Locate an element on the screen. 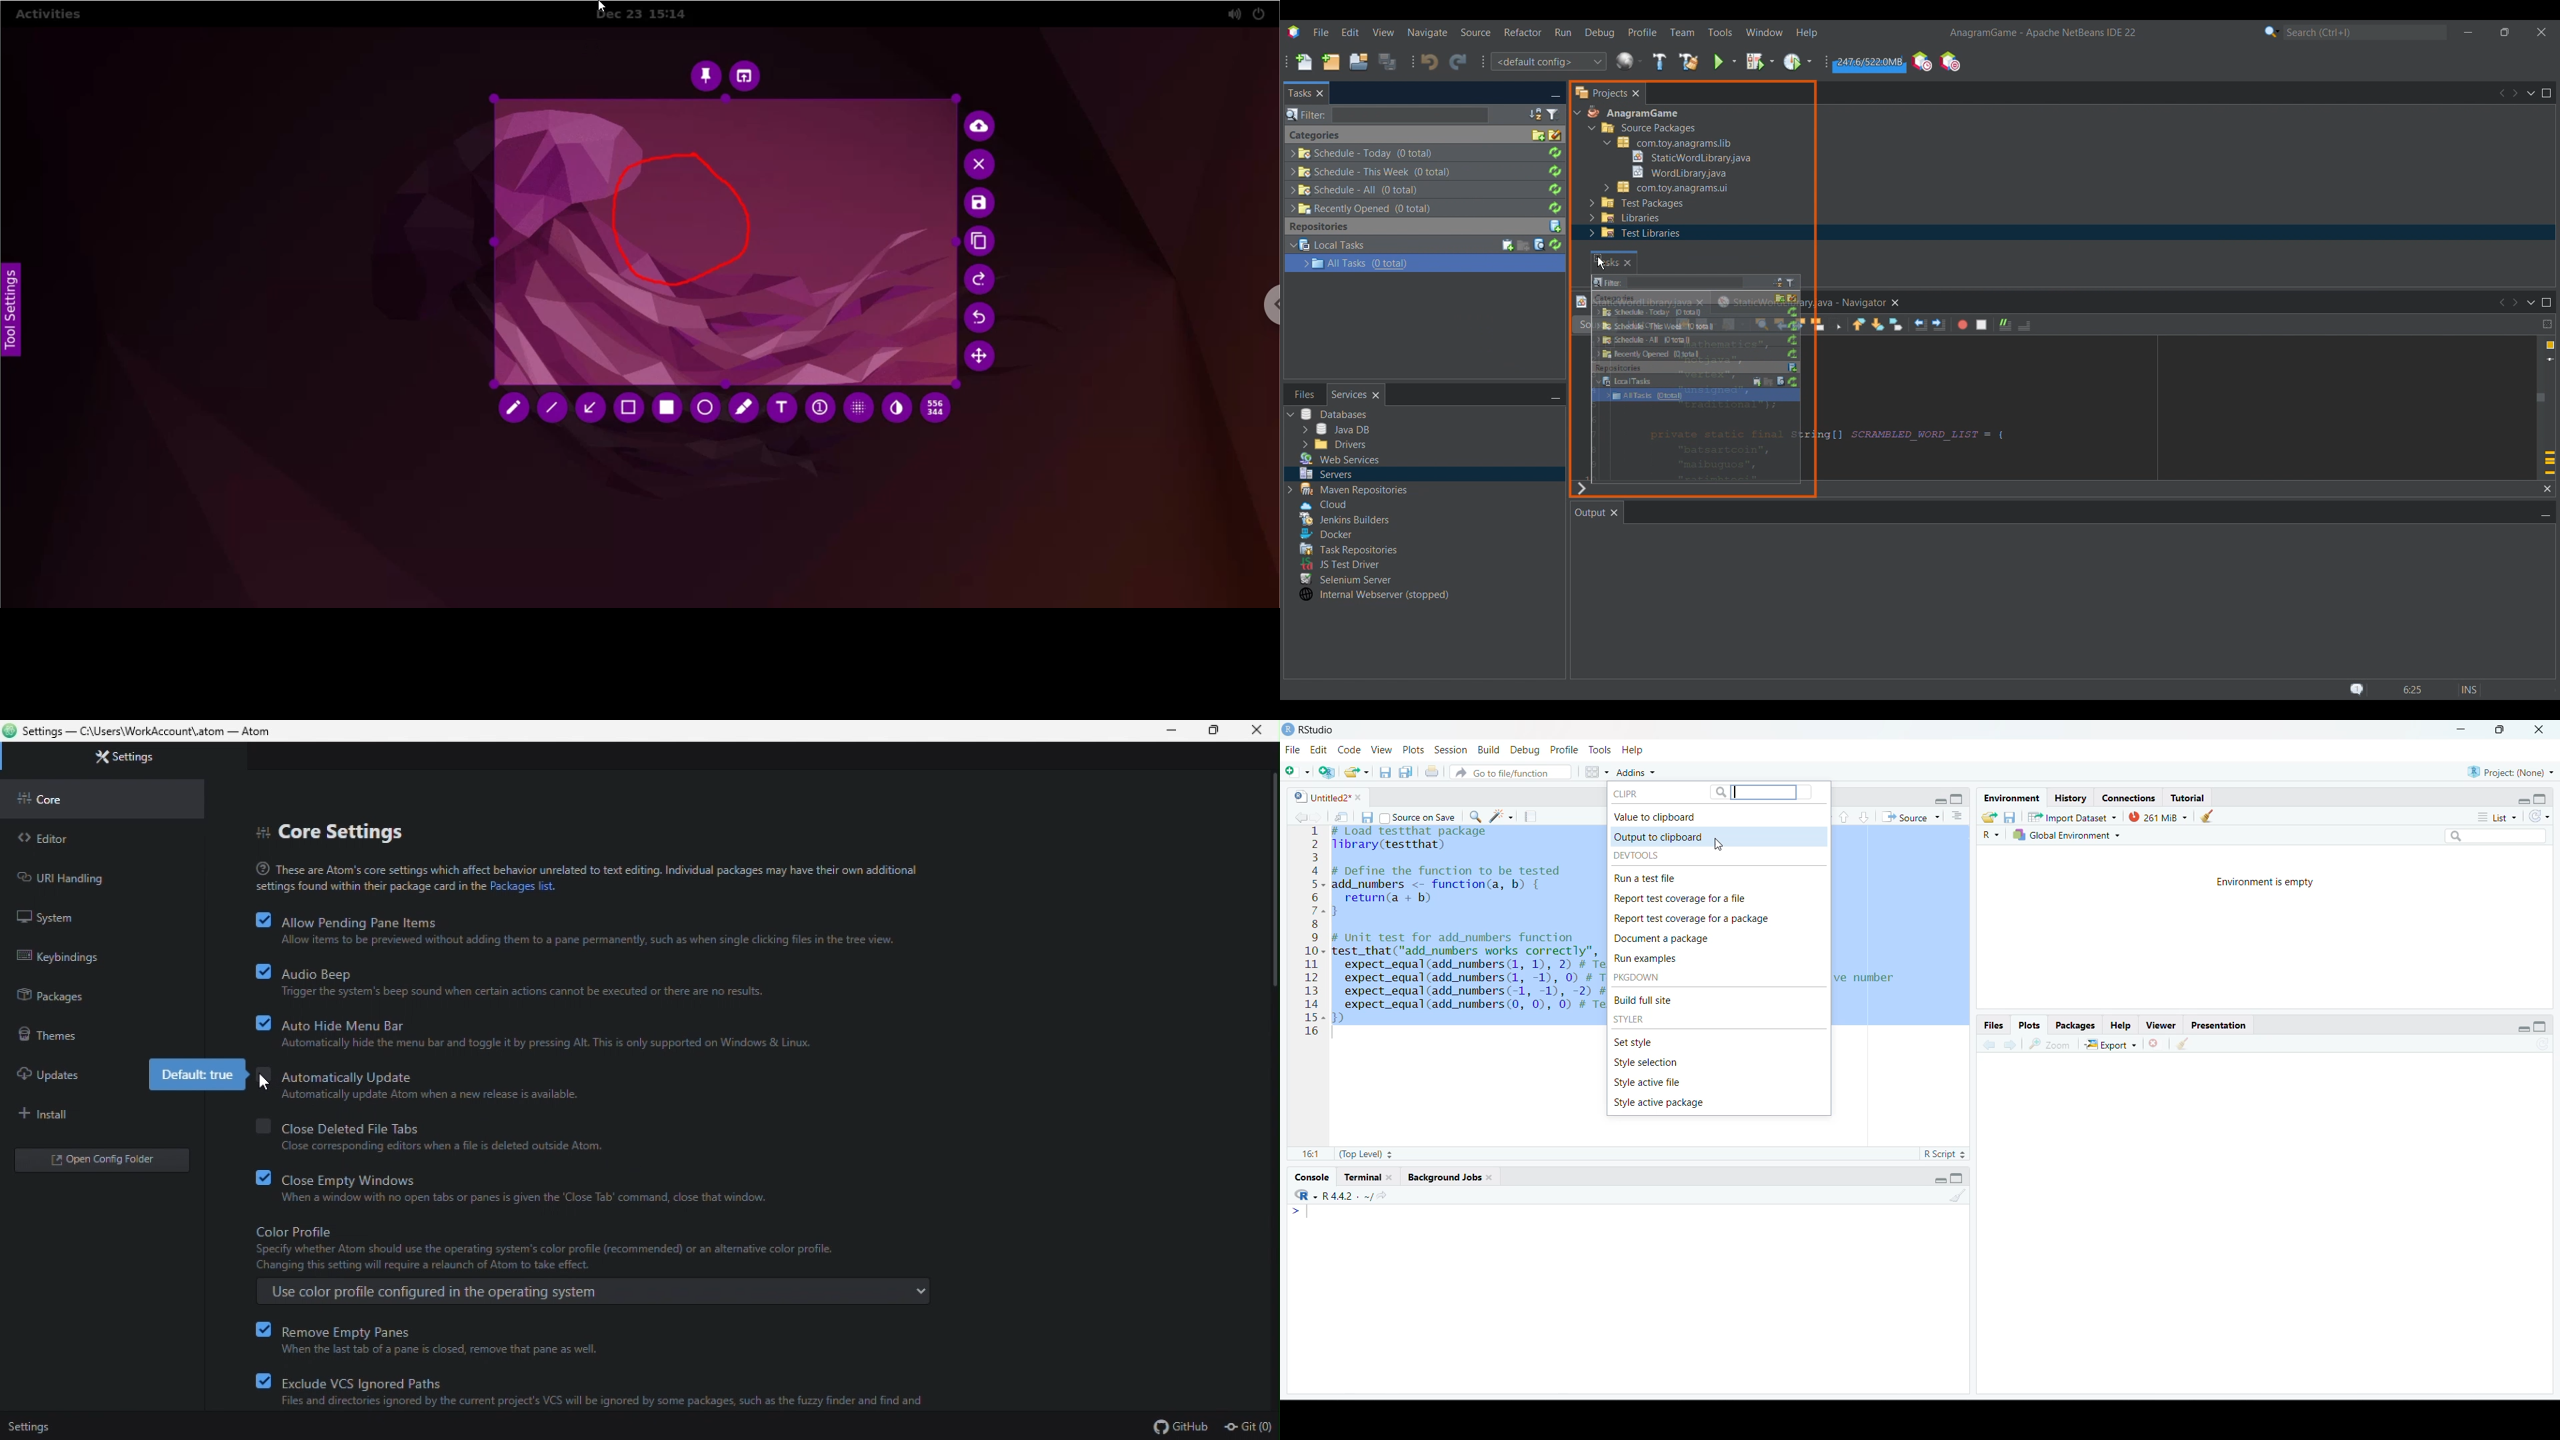  Document a package is located at coordinates (1661, 938).